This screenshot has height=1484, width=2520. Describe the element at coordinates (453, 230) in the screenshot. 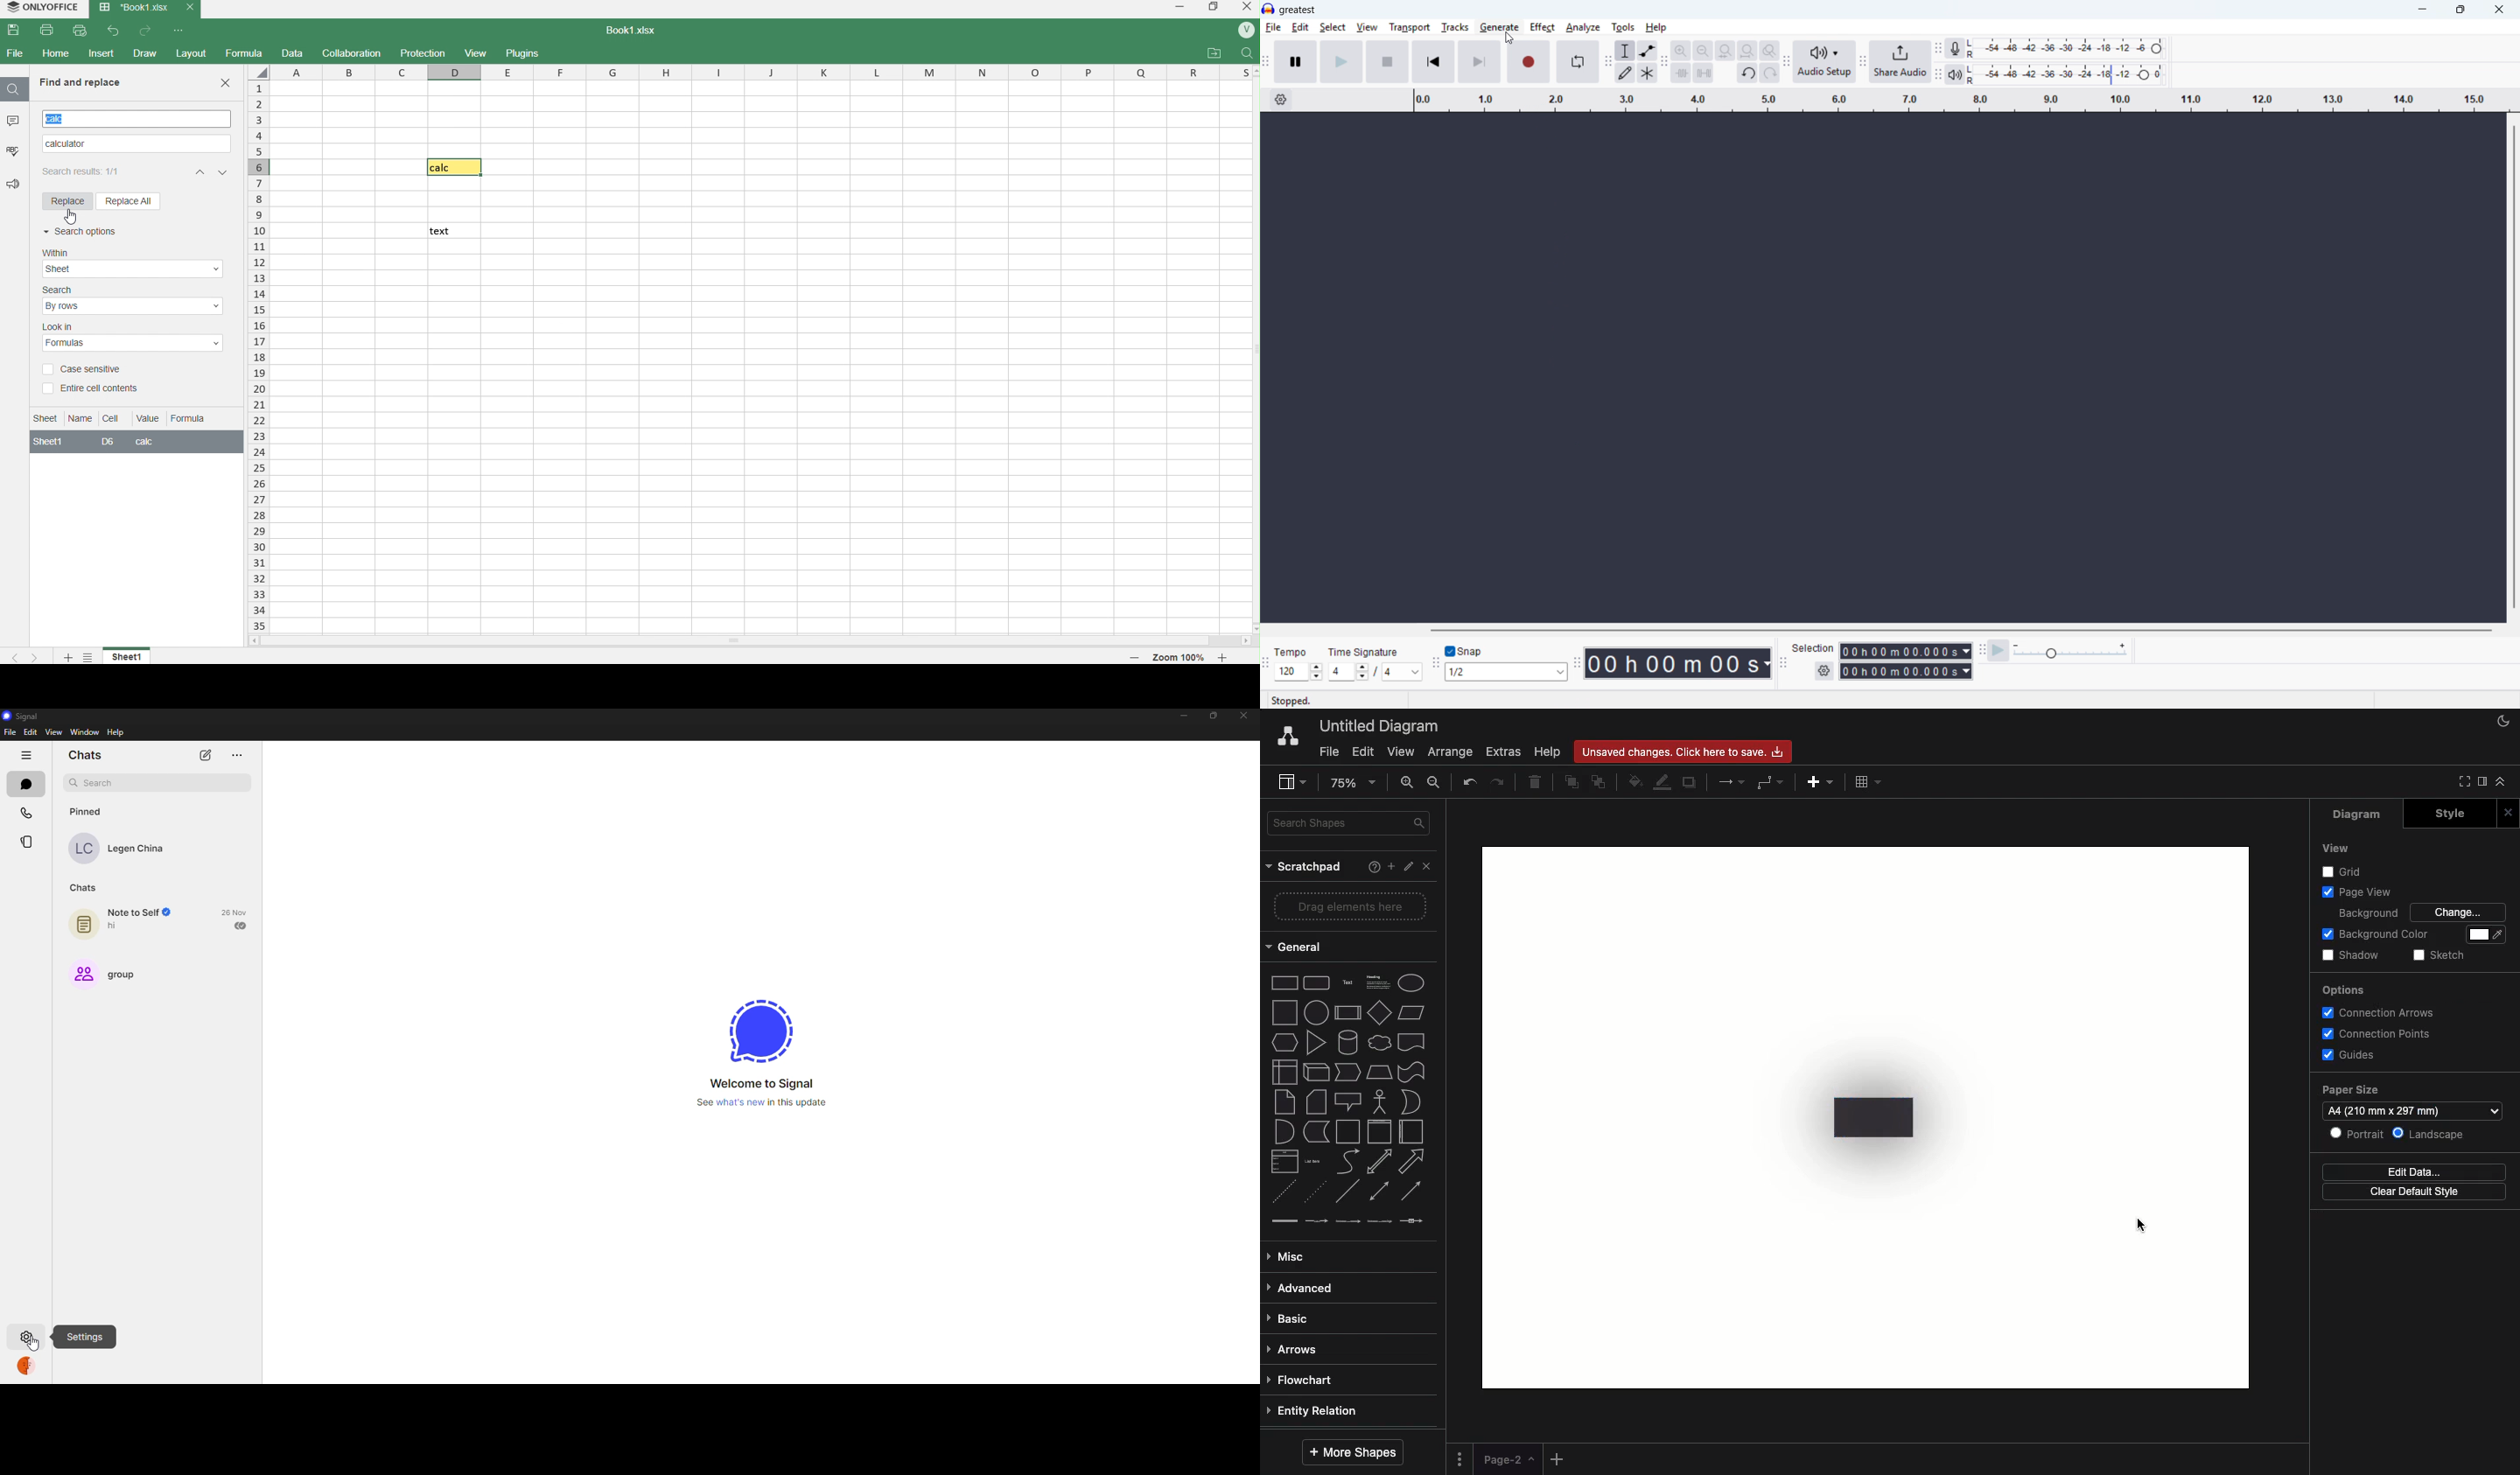

I see `text` at that location.